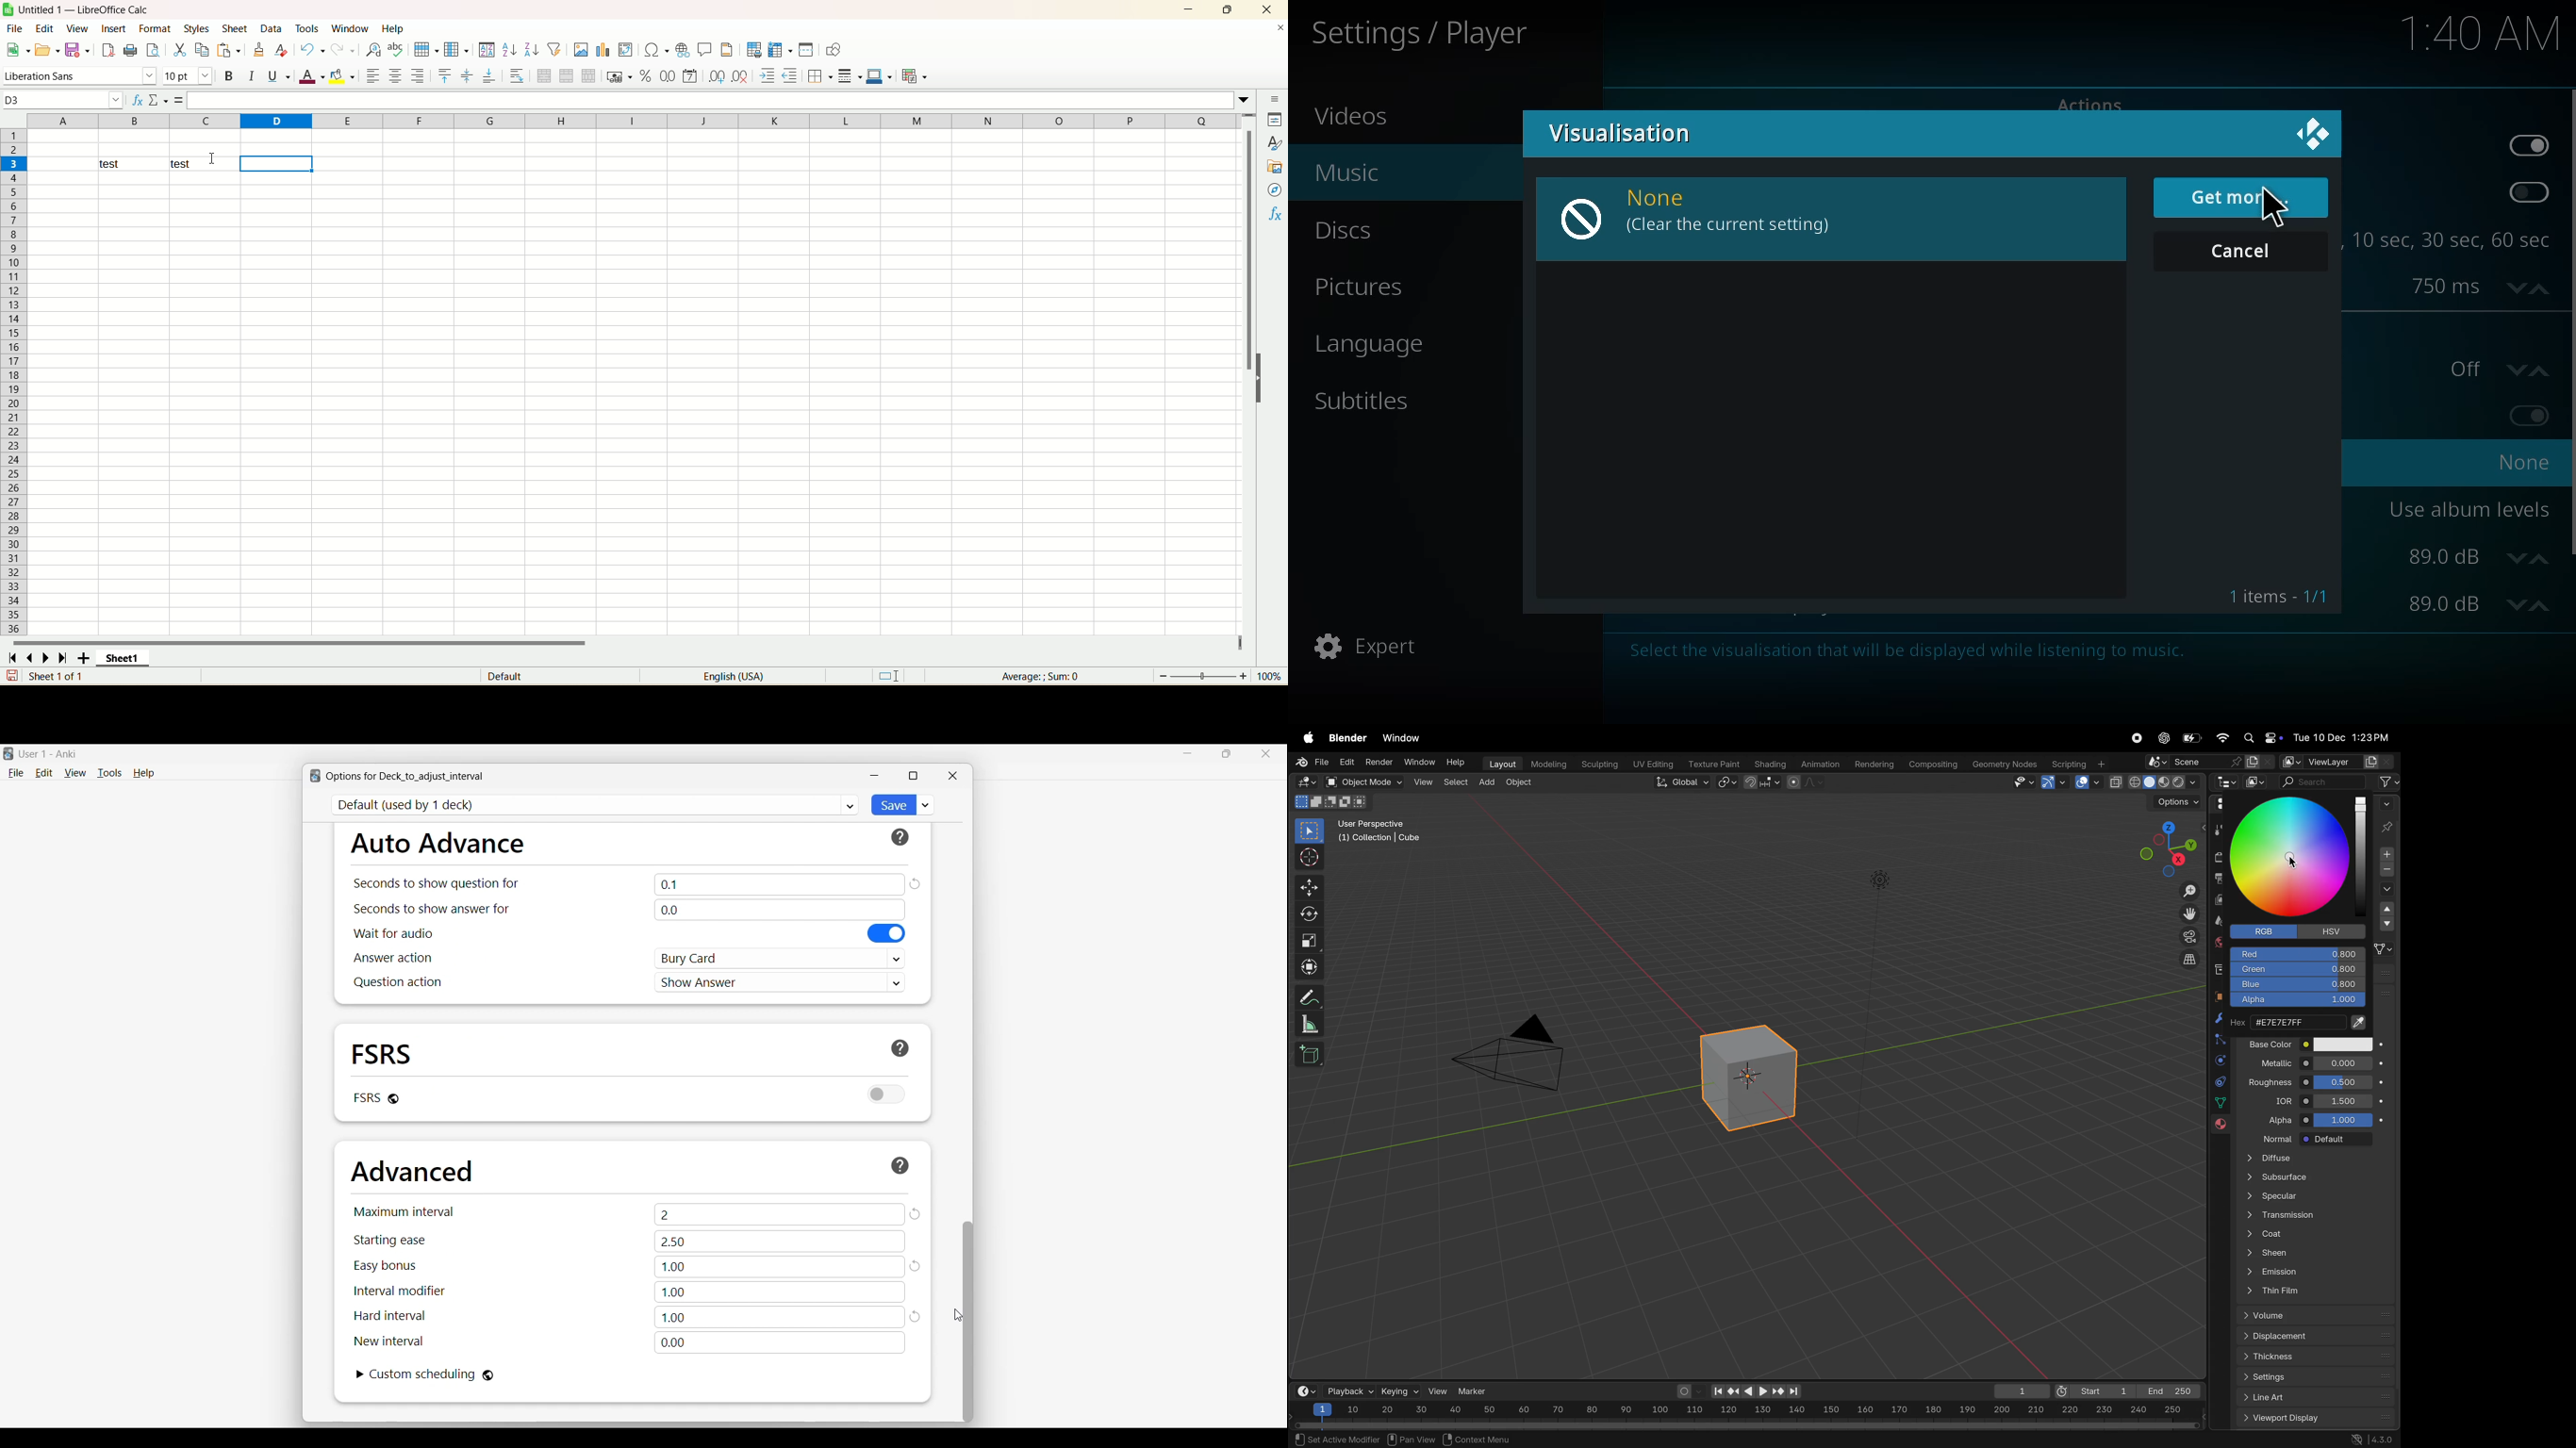 The image size is (2576, 1456). Describe the element at coordinates (404, 1211) in the screenshot. I see `Indicates max. interval` at that location.